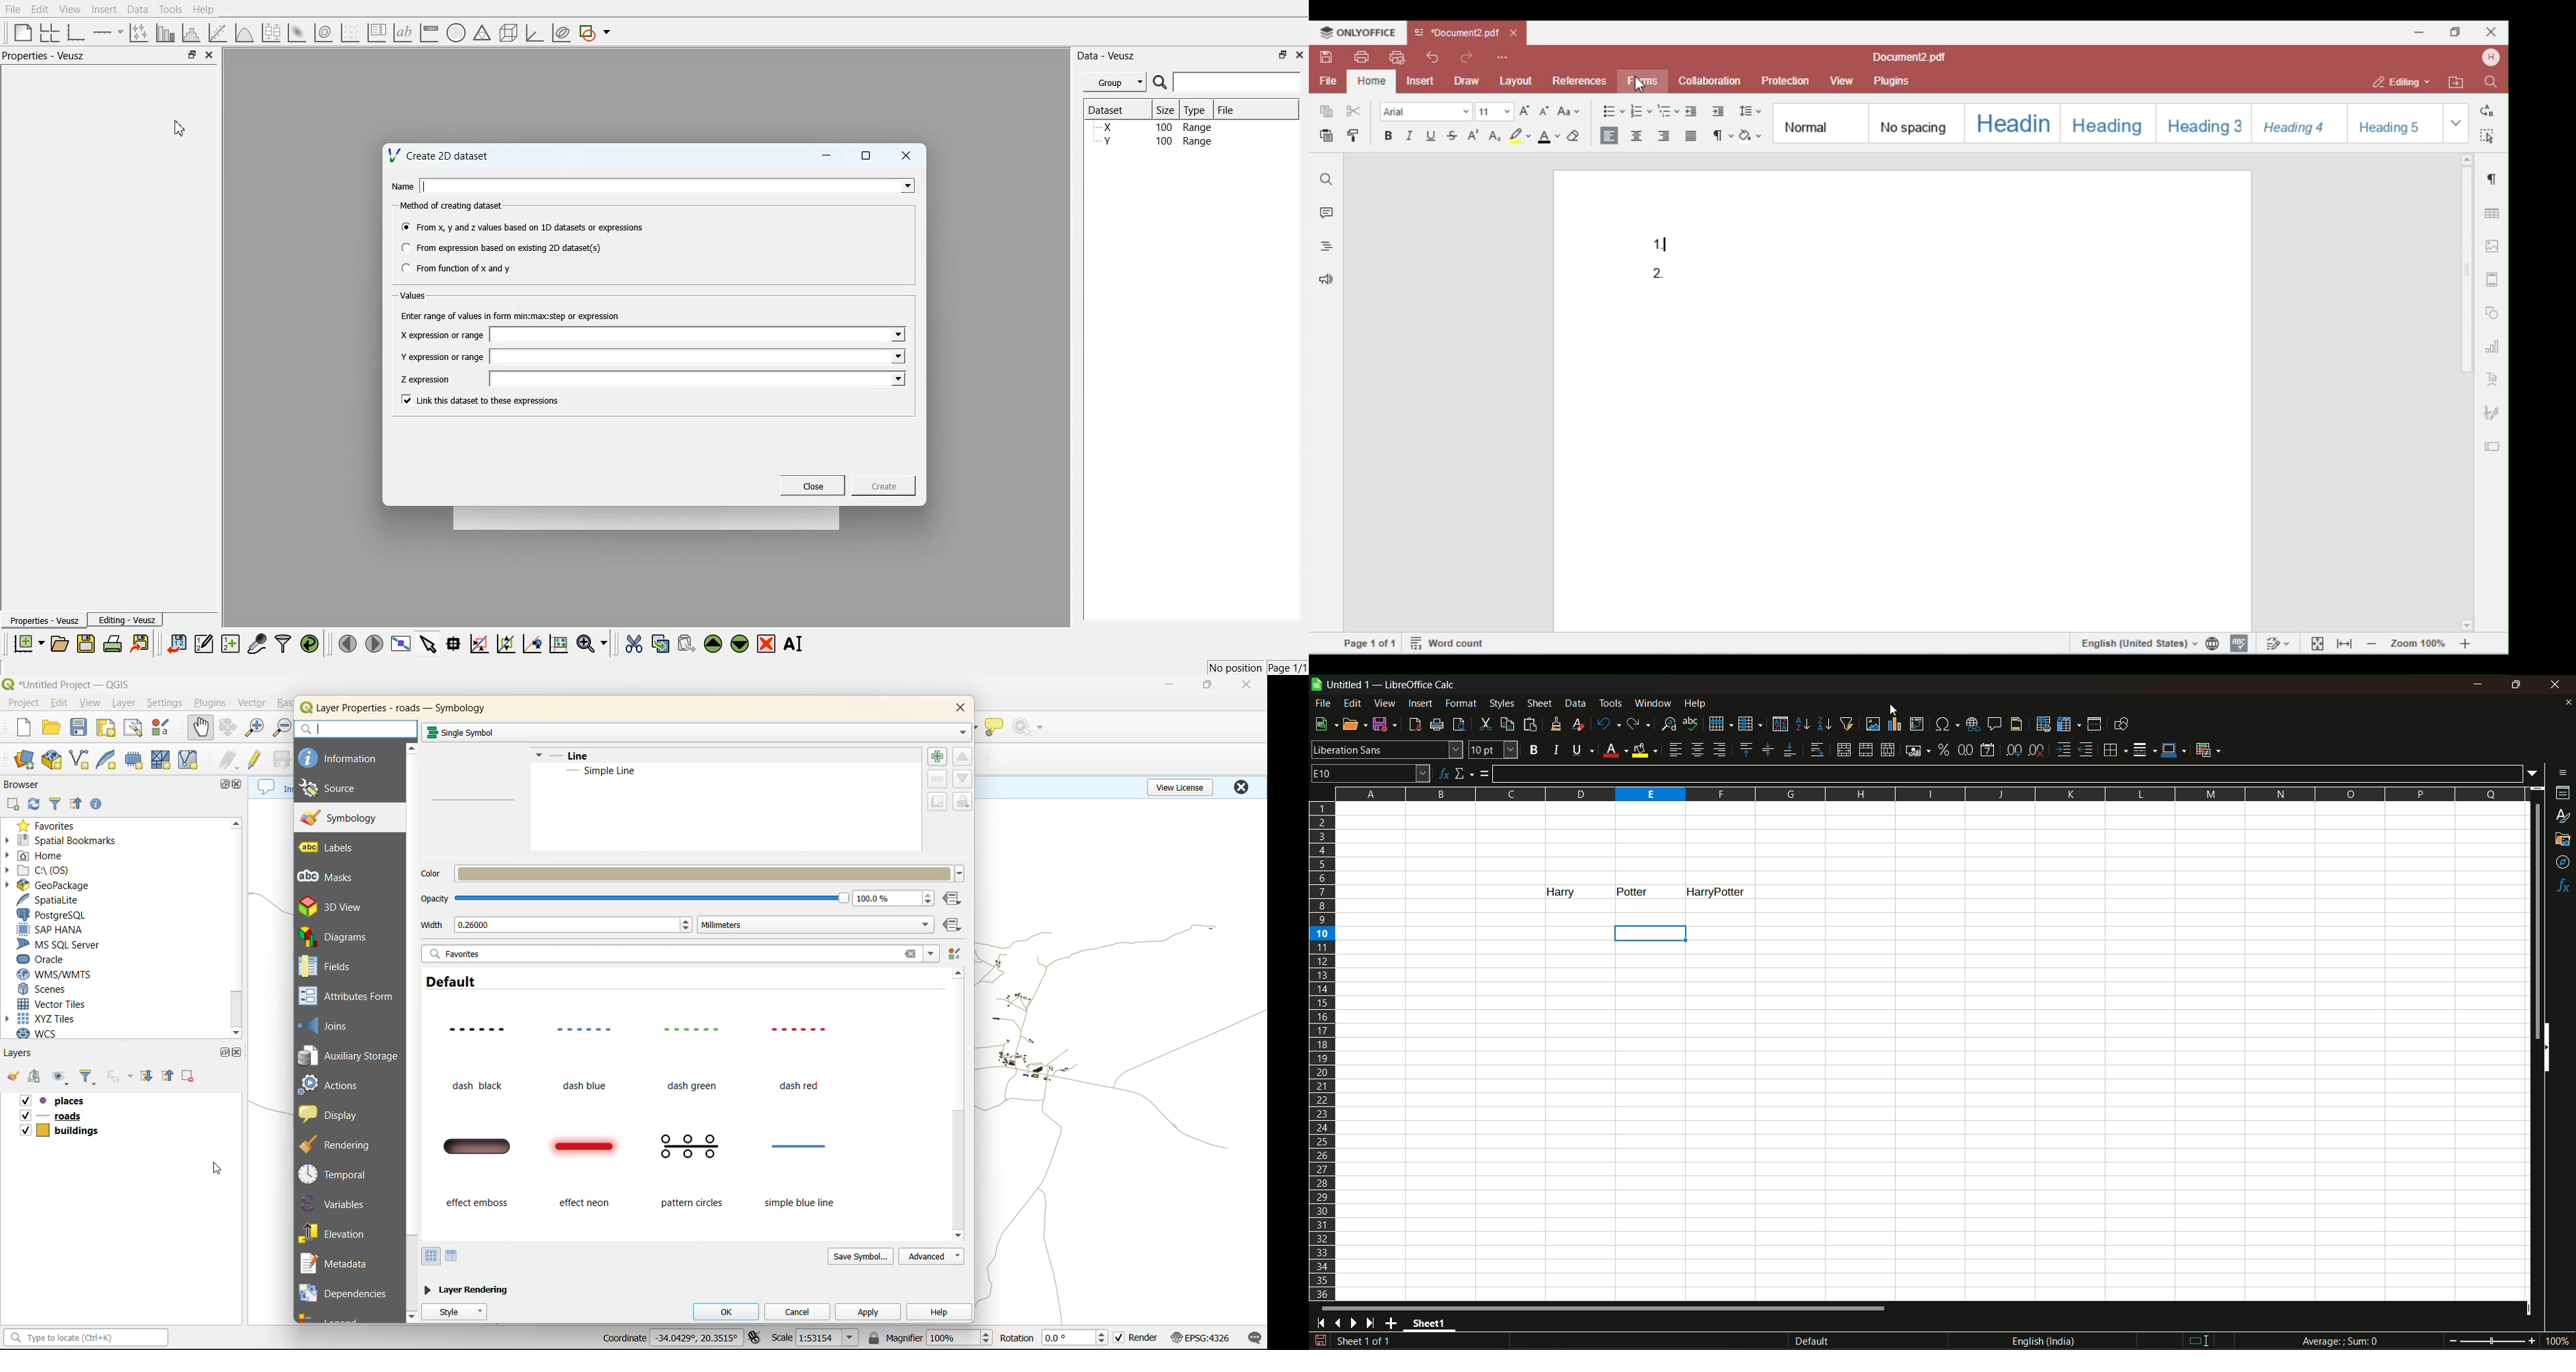  Describe the element at coordinates (931, 953) in the screenshot. I see `filter symbols` at that location.